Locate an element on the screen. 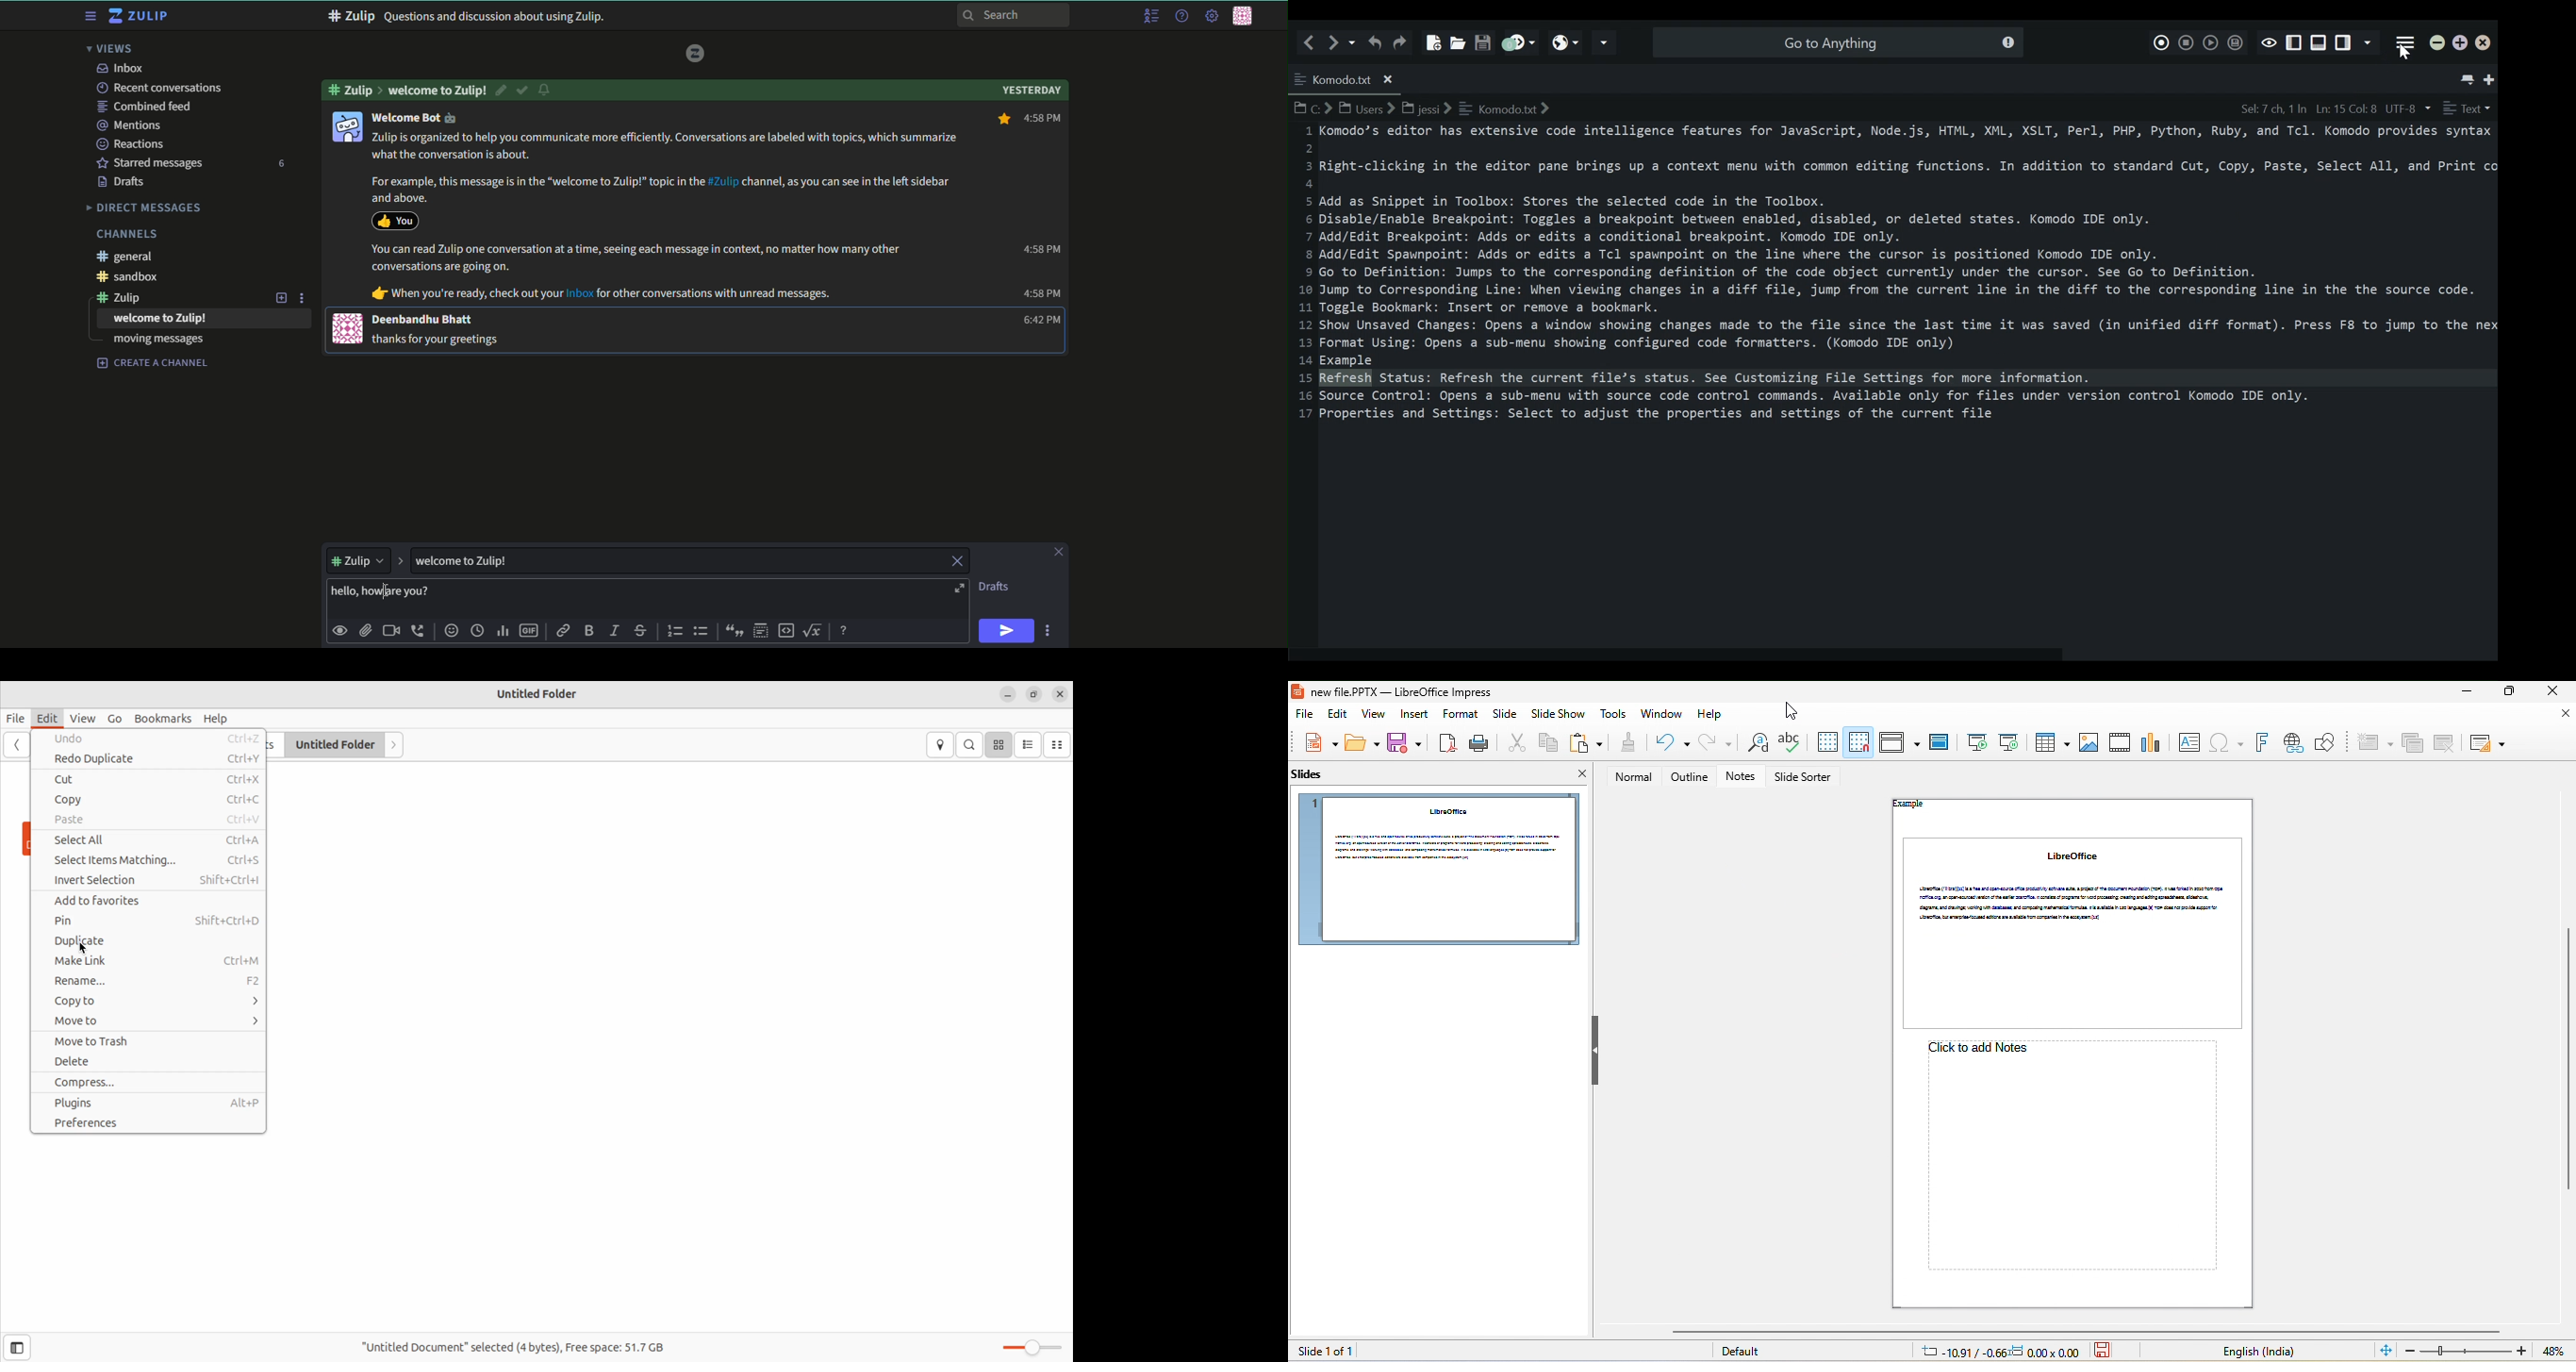 This screenshot has height=1372, width=2576. click here to add notes is located at coordinates (2065, 1159).